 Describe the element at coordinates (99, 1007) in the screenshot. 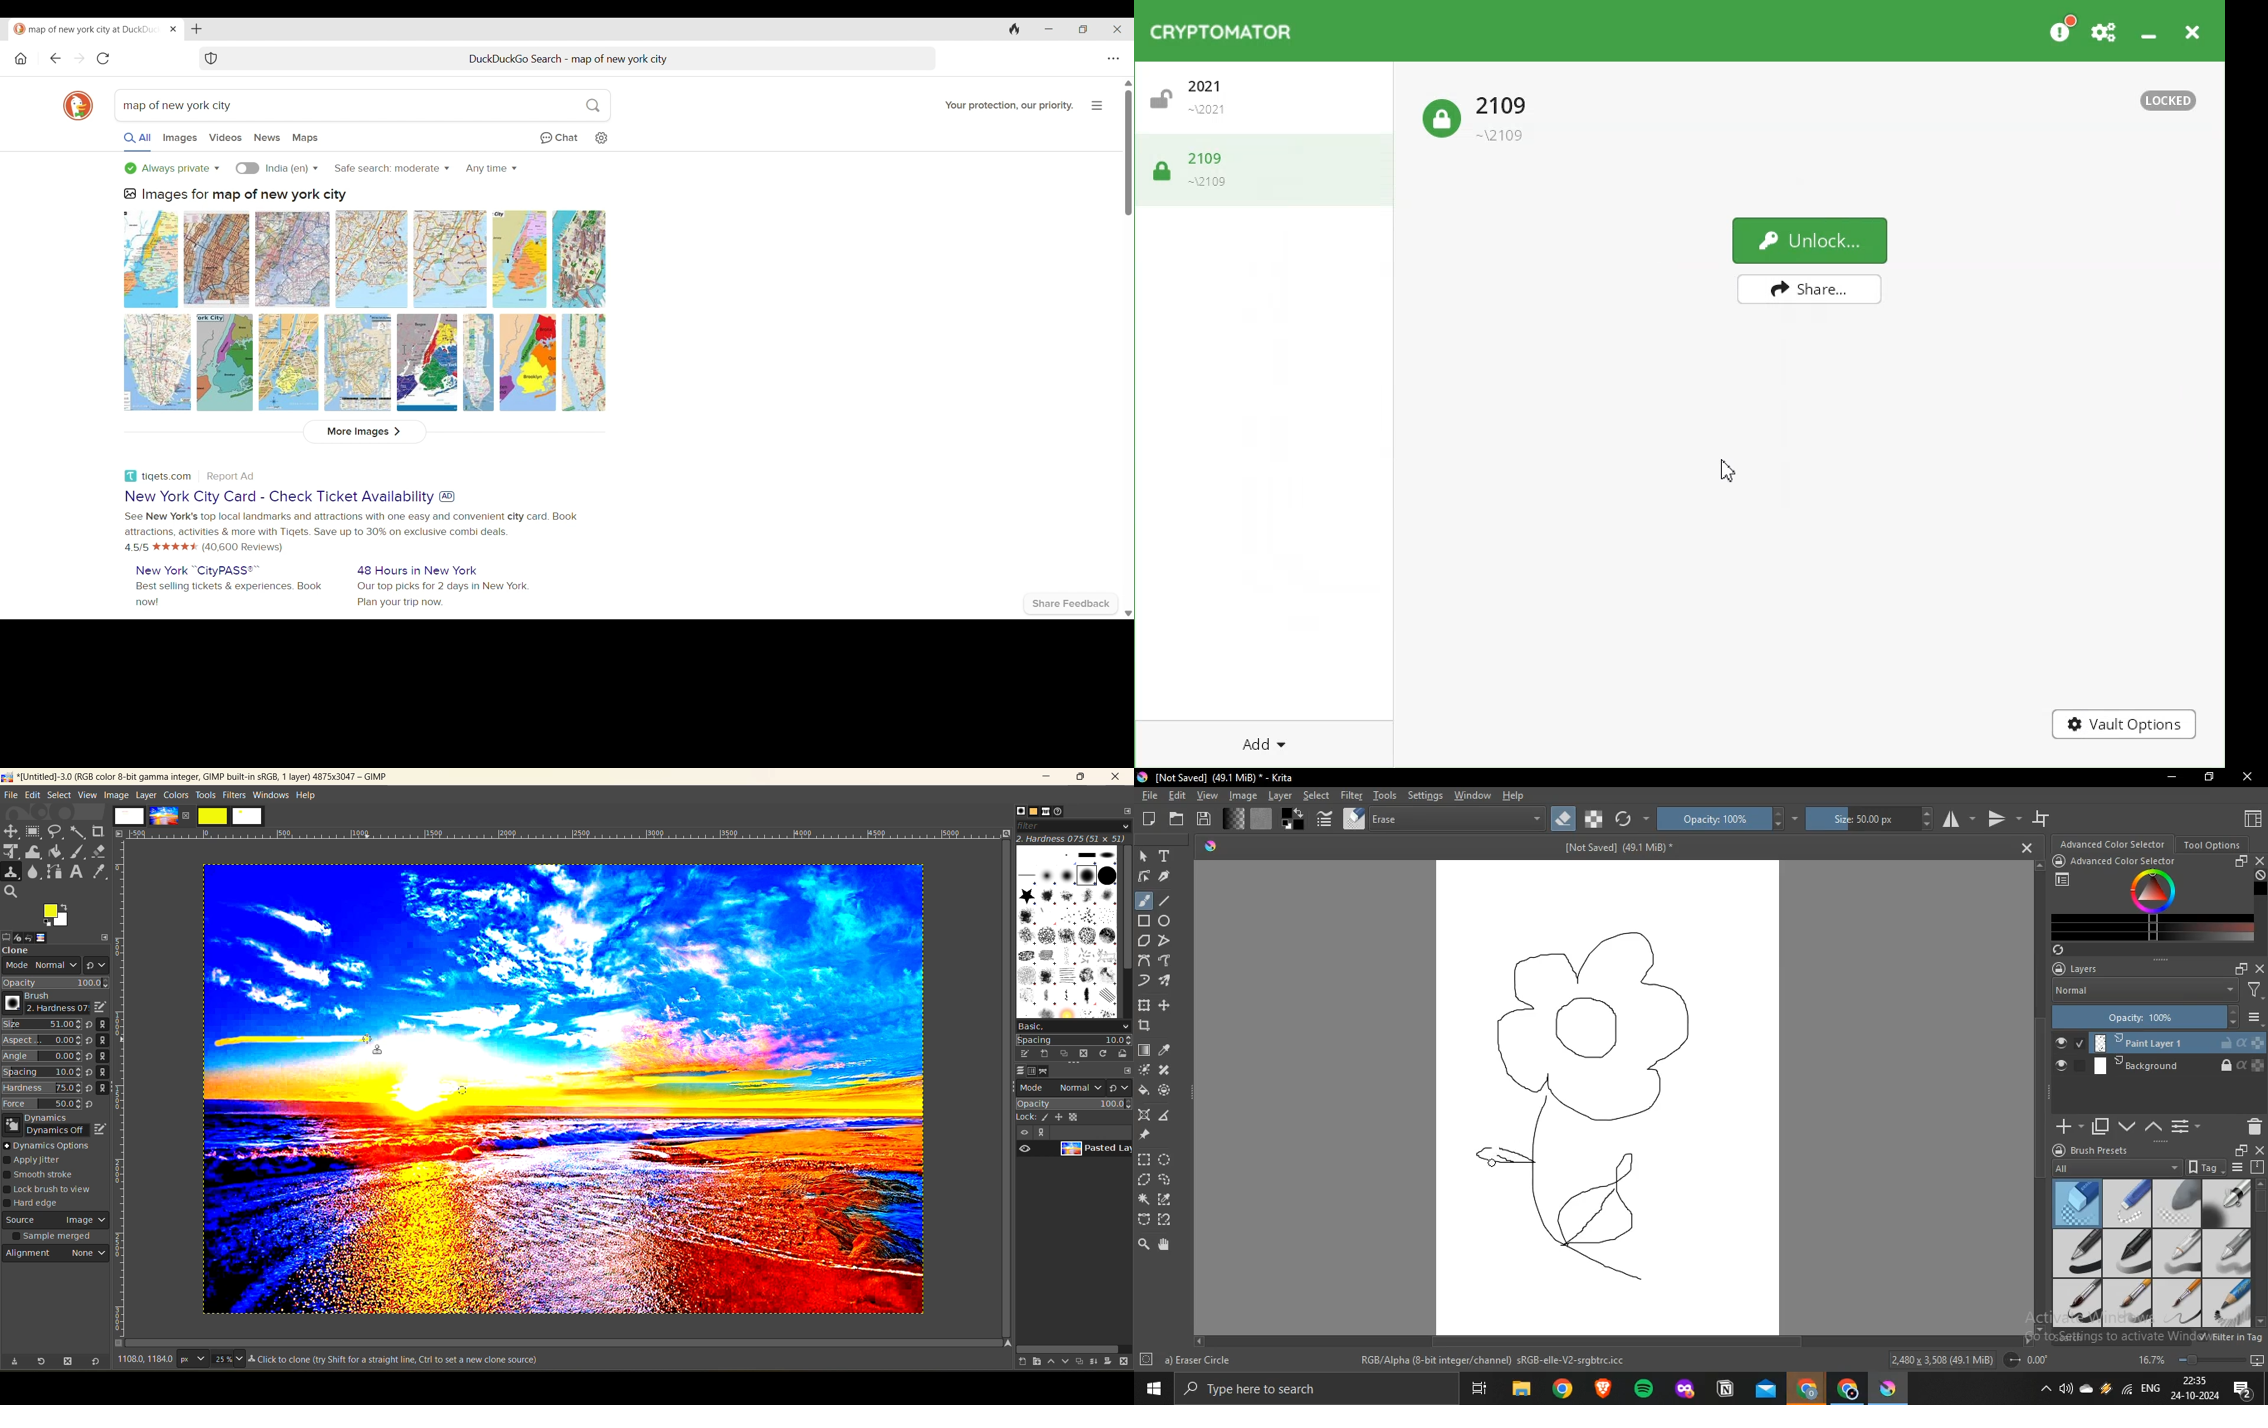

I see `edit ` at that location.